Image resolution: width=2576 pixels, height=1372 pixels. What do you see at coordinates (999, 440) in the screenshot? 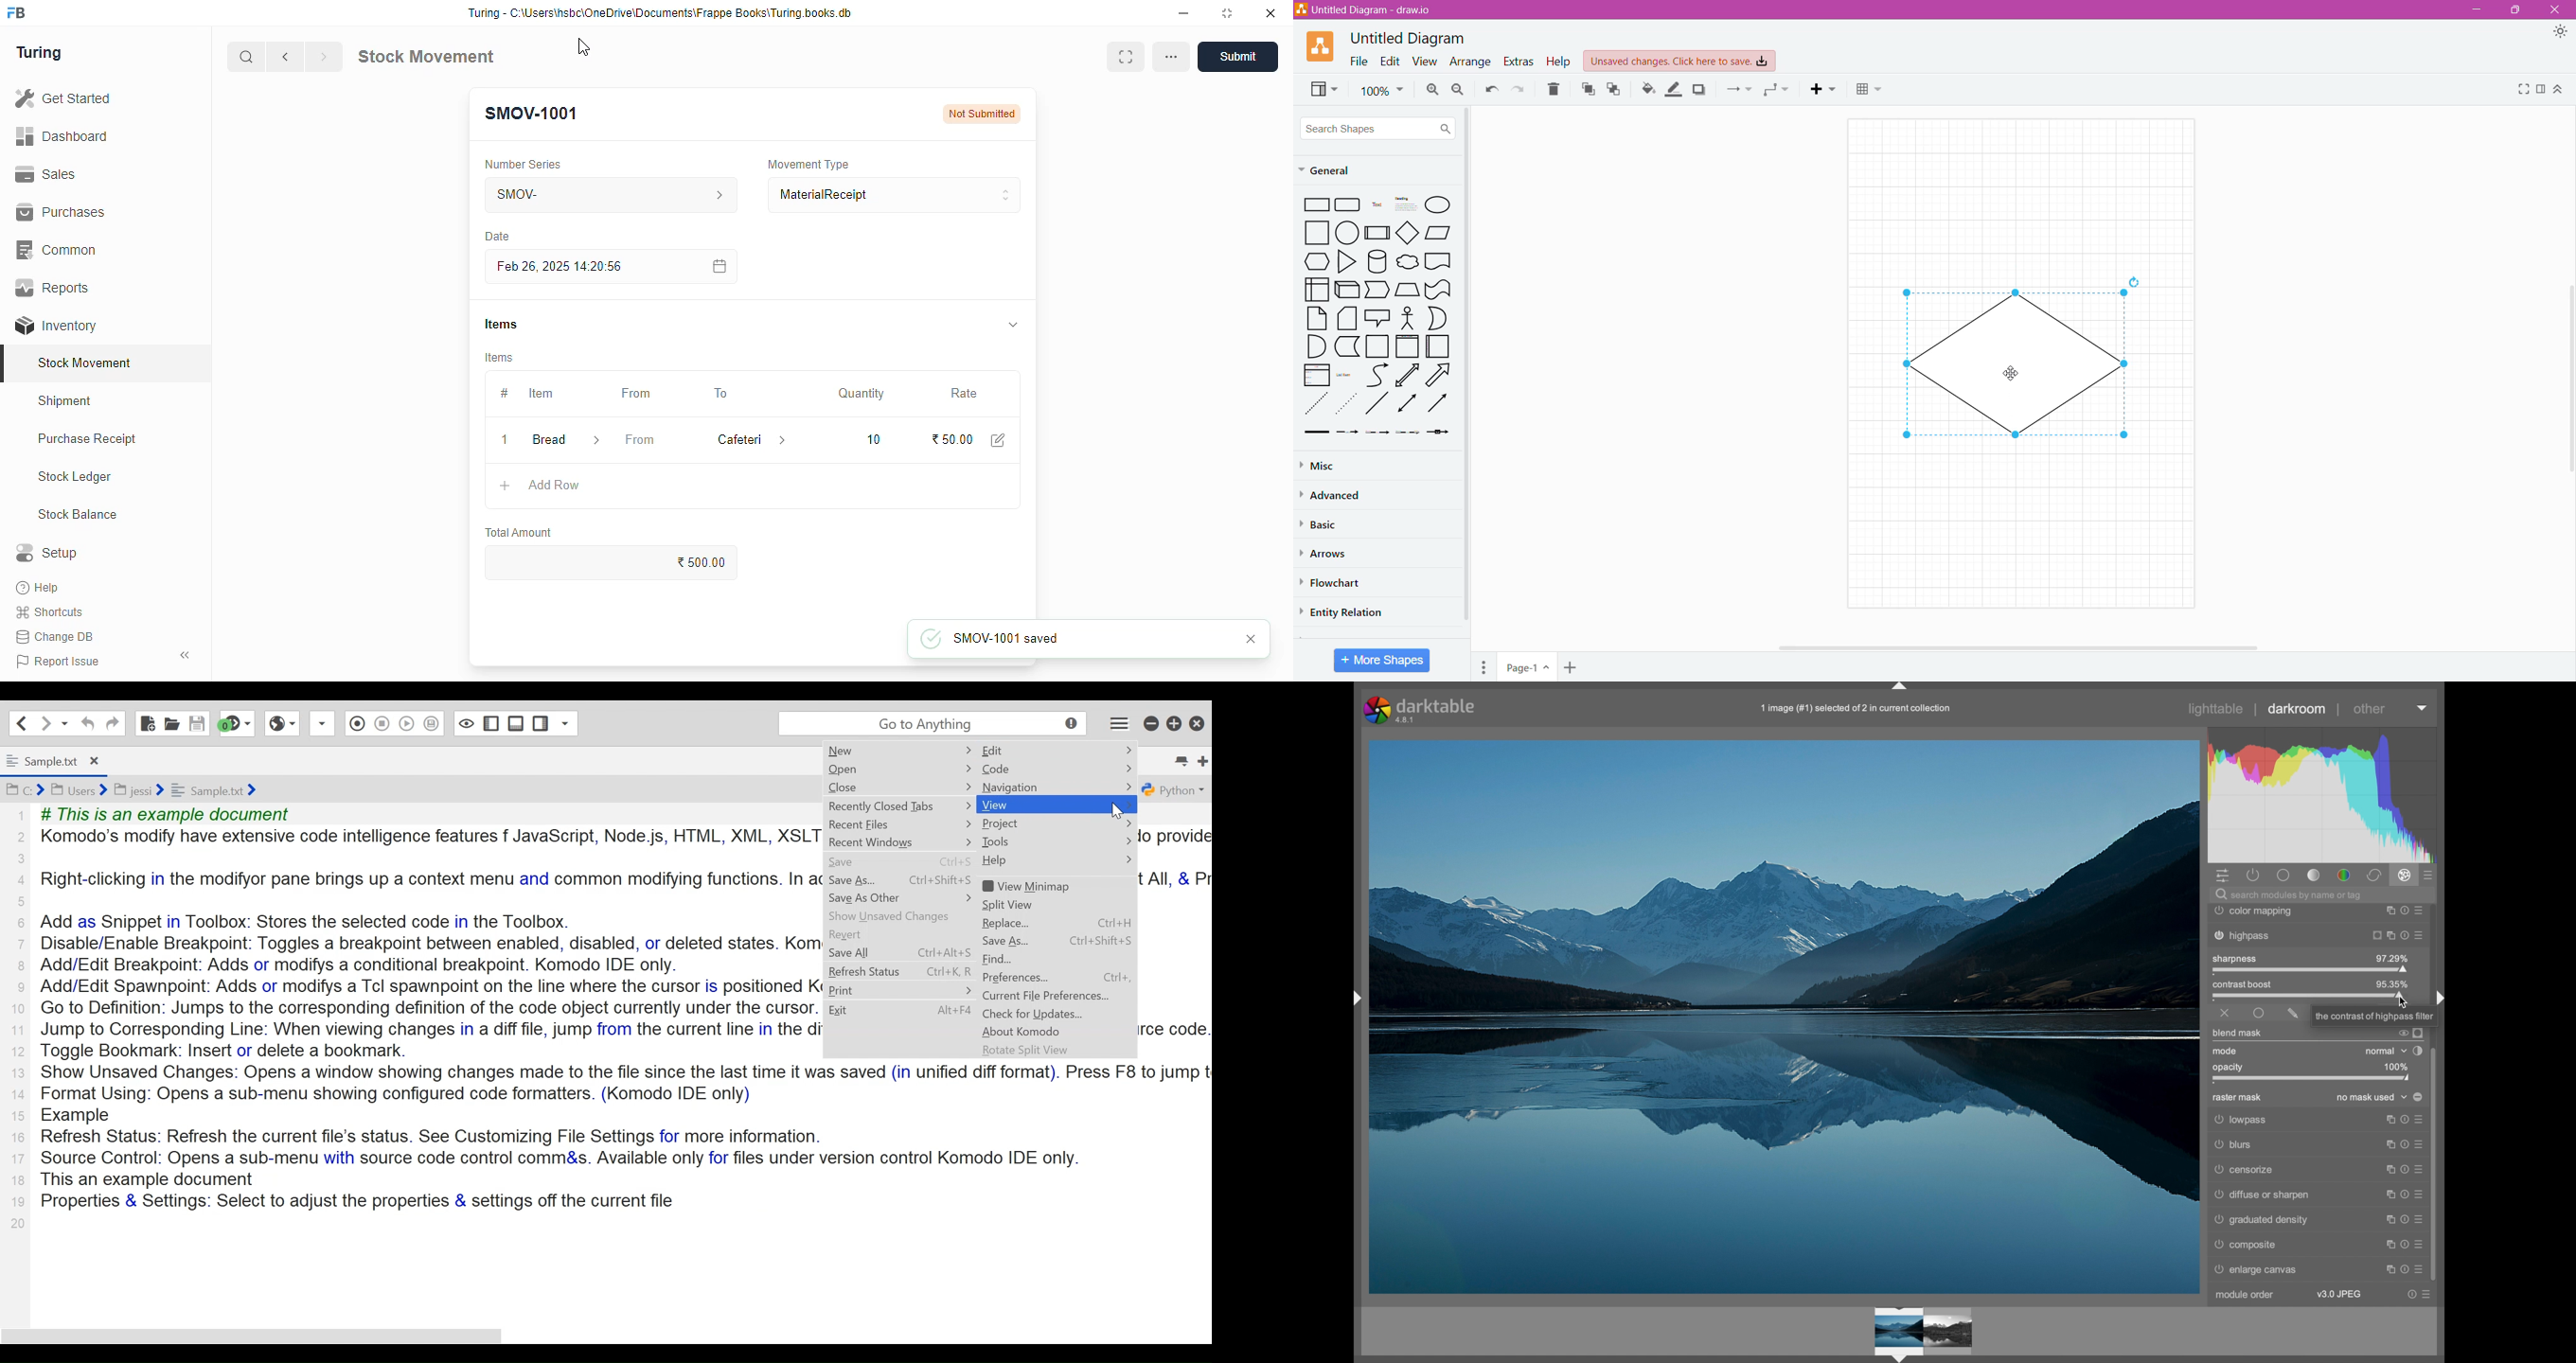
I see `edit` at bounding box center [999, 440].